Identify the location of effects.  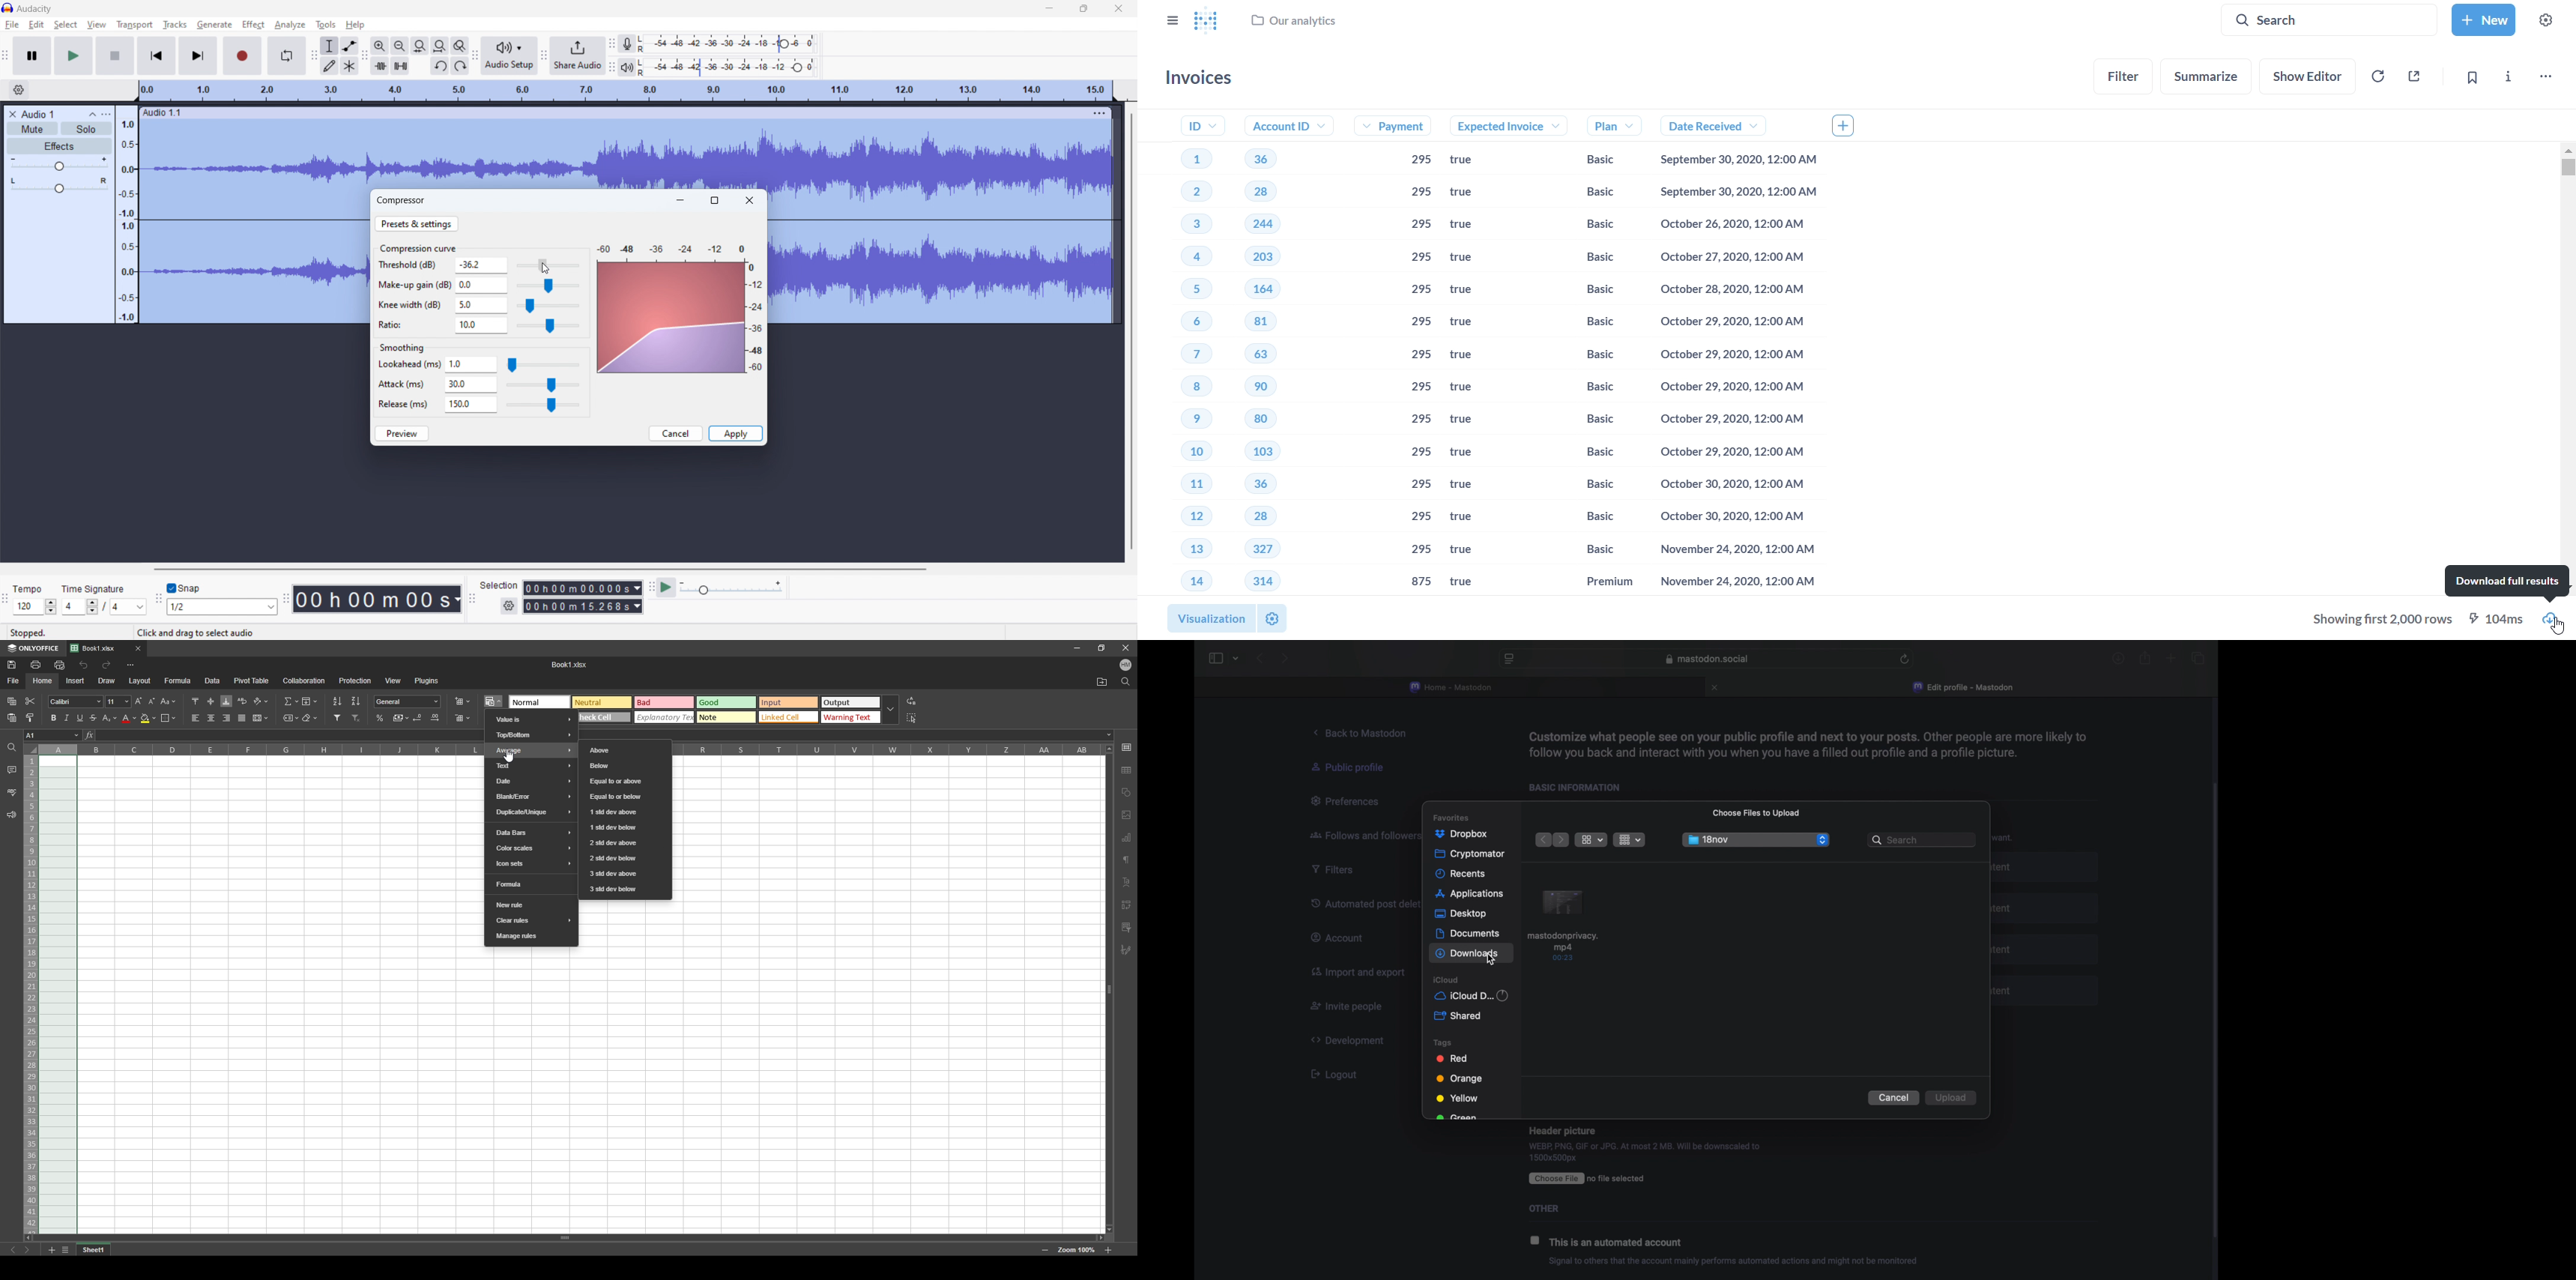
(59, 146).